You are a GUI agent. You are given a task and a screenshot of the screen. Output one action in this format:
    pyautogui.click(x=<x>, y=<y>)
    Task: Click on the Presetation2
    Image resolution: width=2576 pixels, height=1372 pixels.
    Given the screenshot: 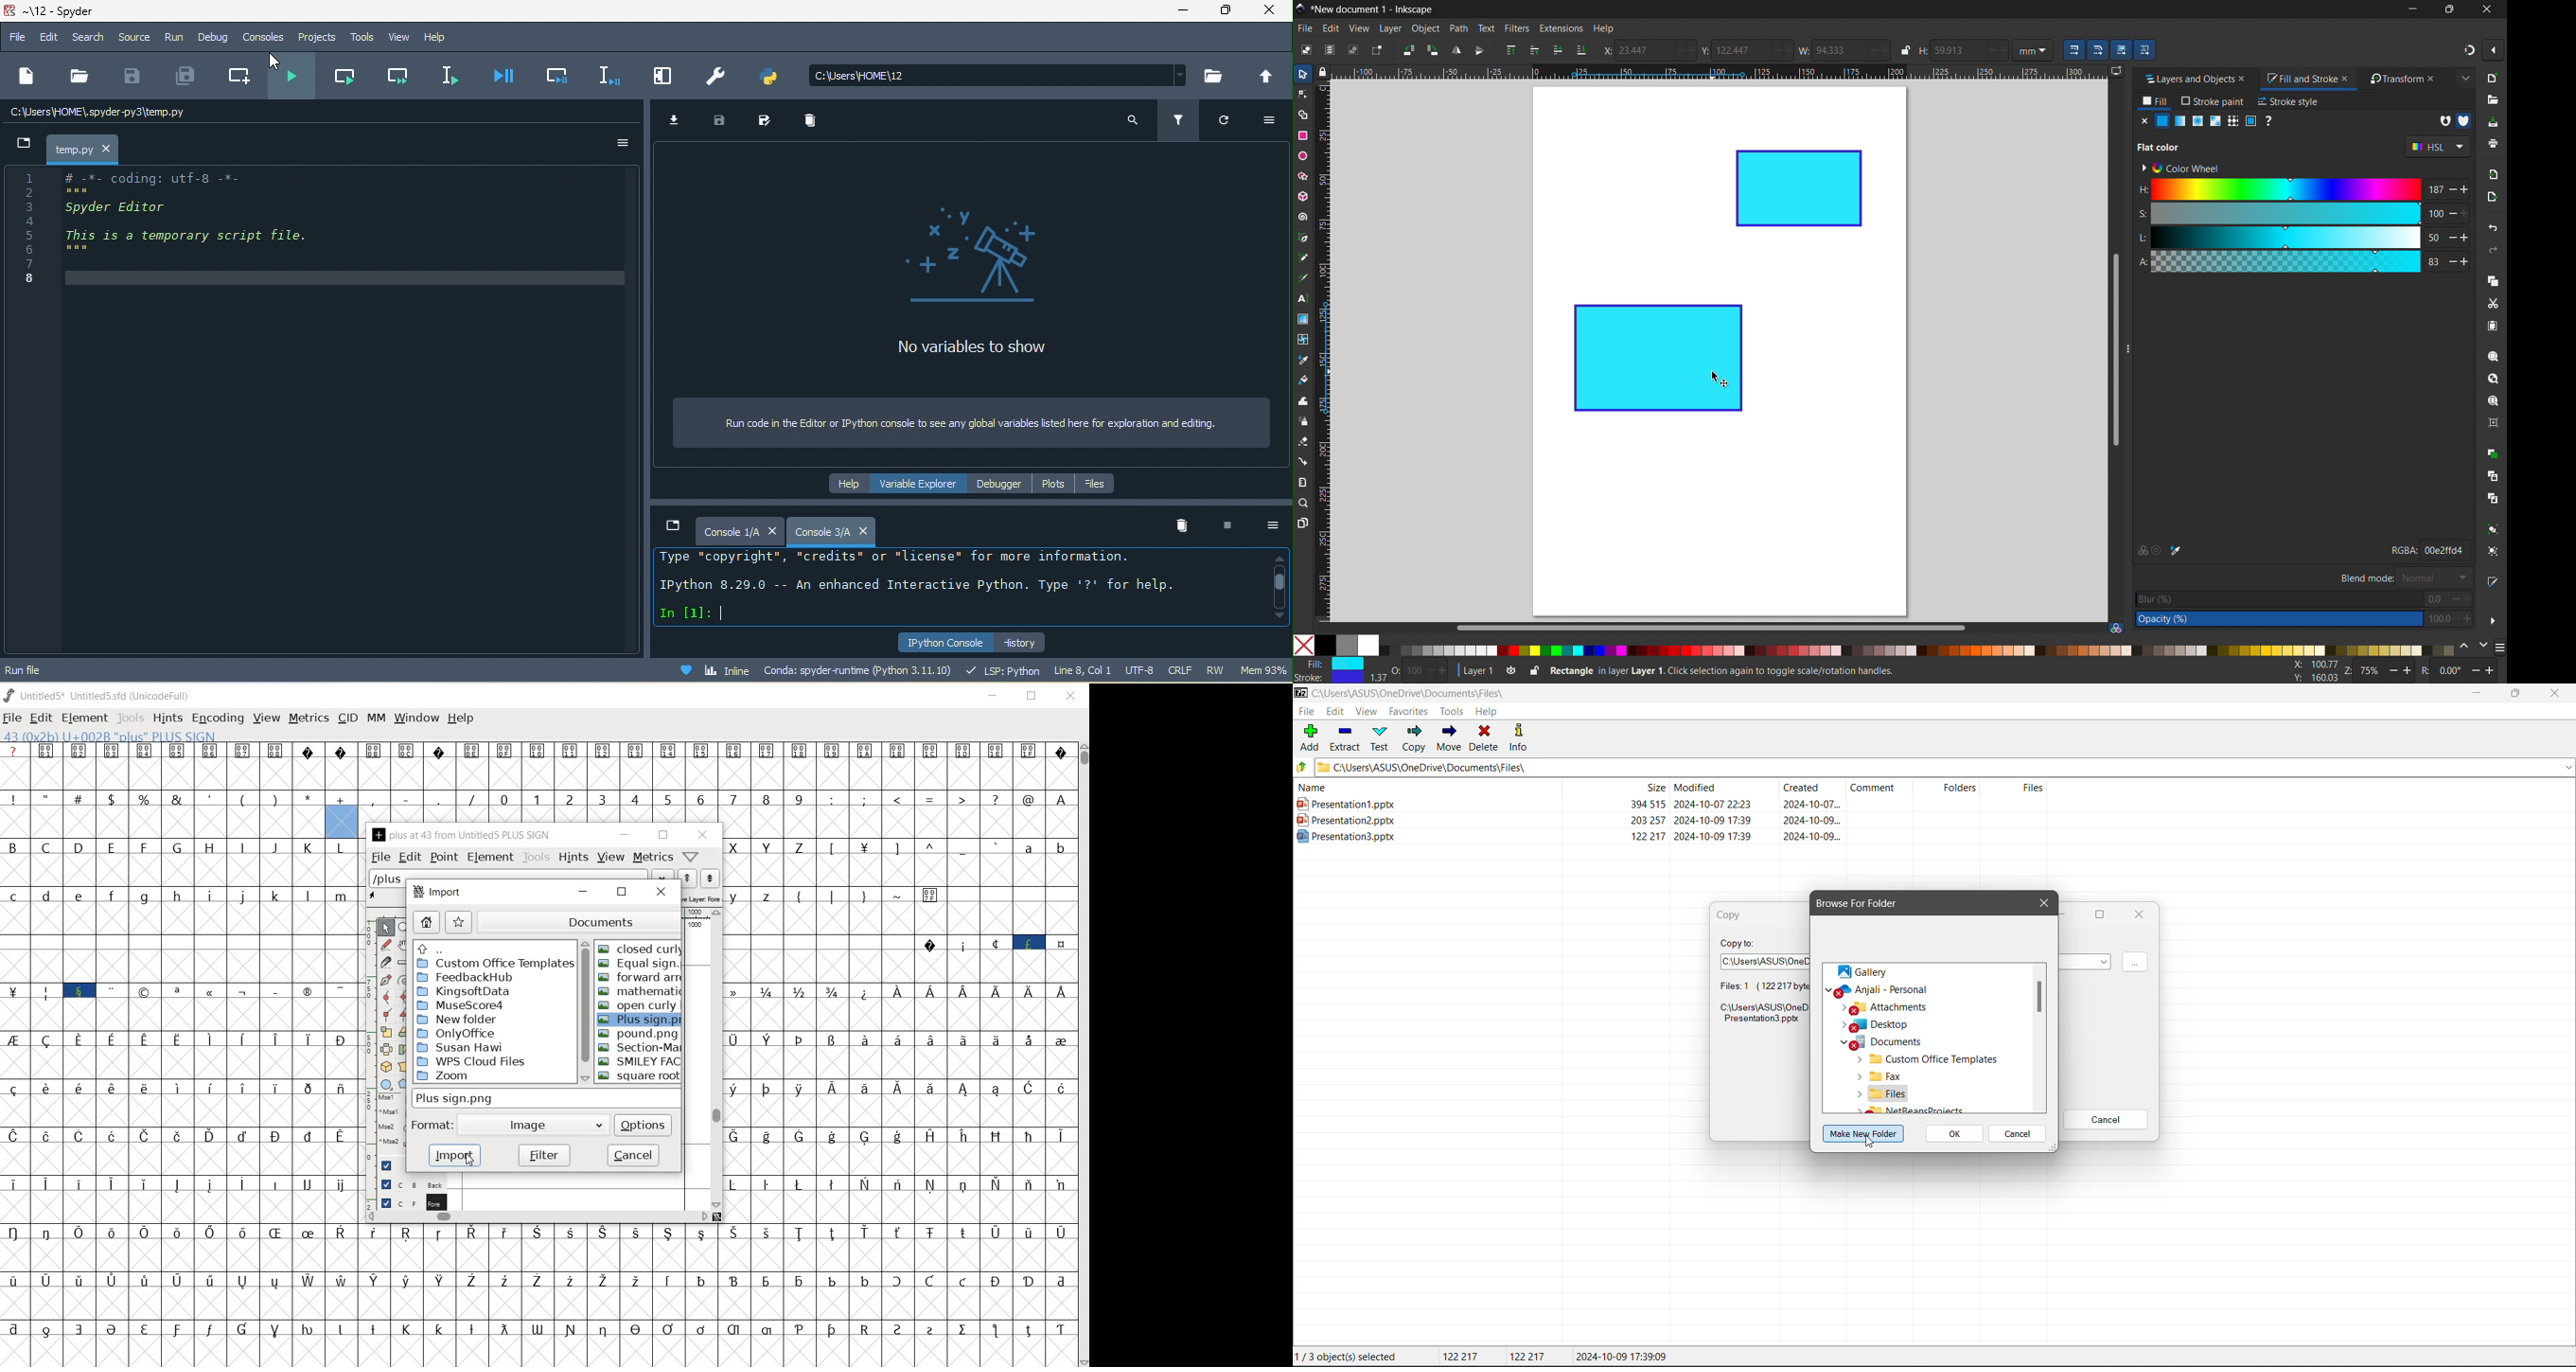 What is the action you would take?
    pyautogui.click(x=1569, y=820)
    